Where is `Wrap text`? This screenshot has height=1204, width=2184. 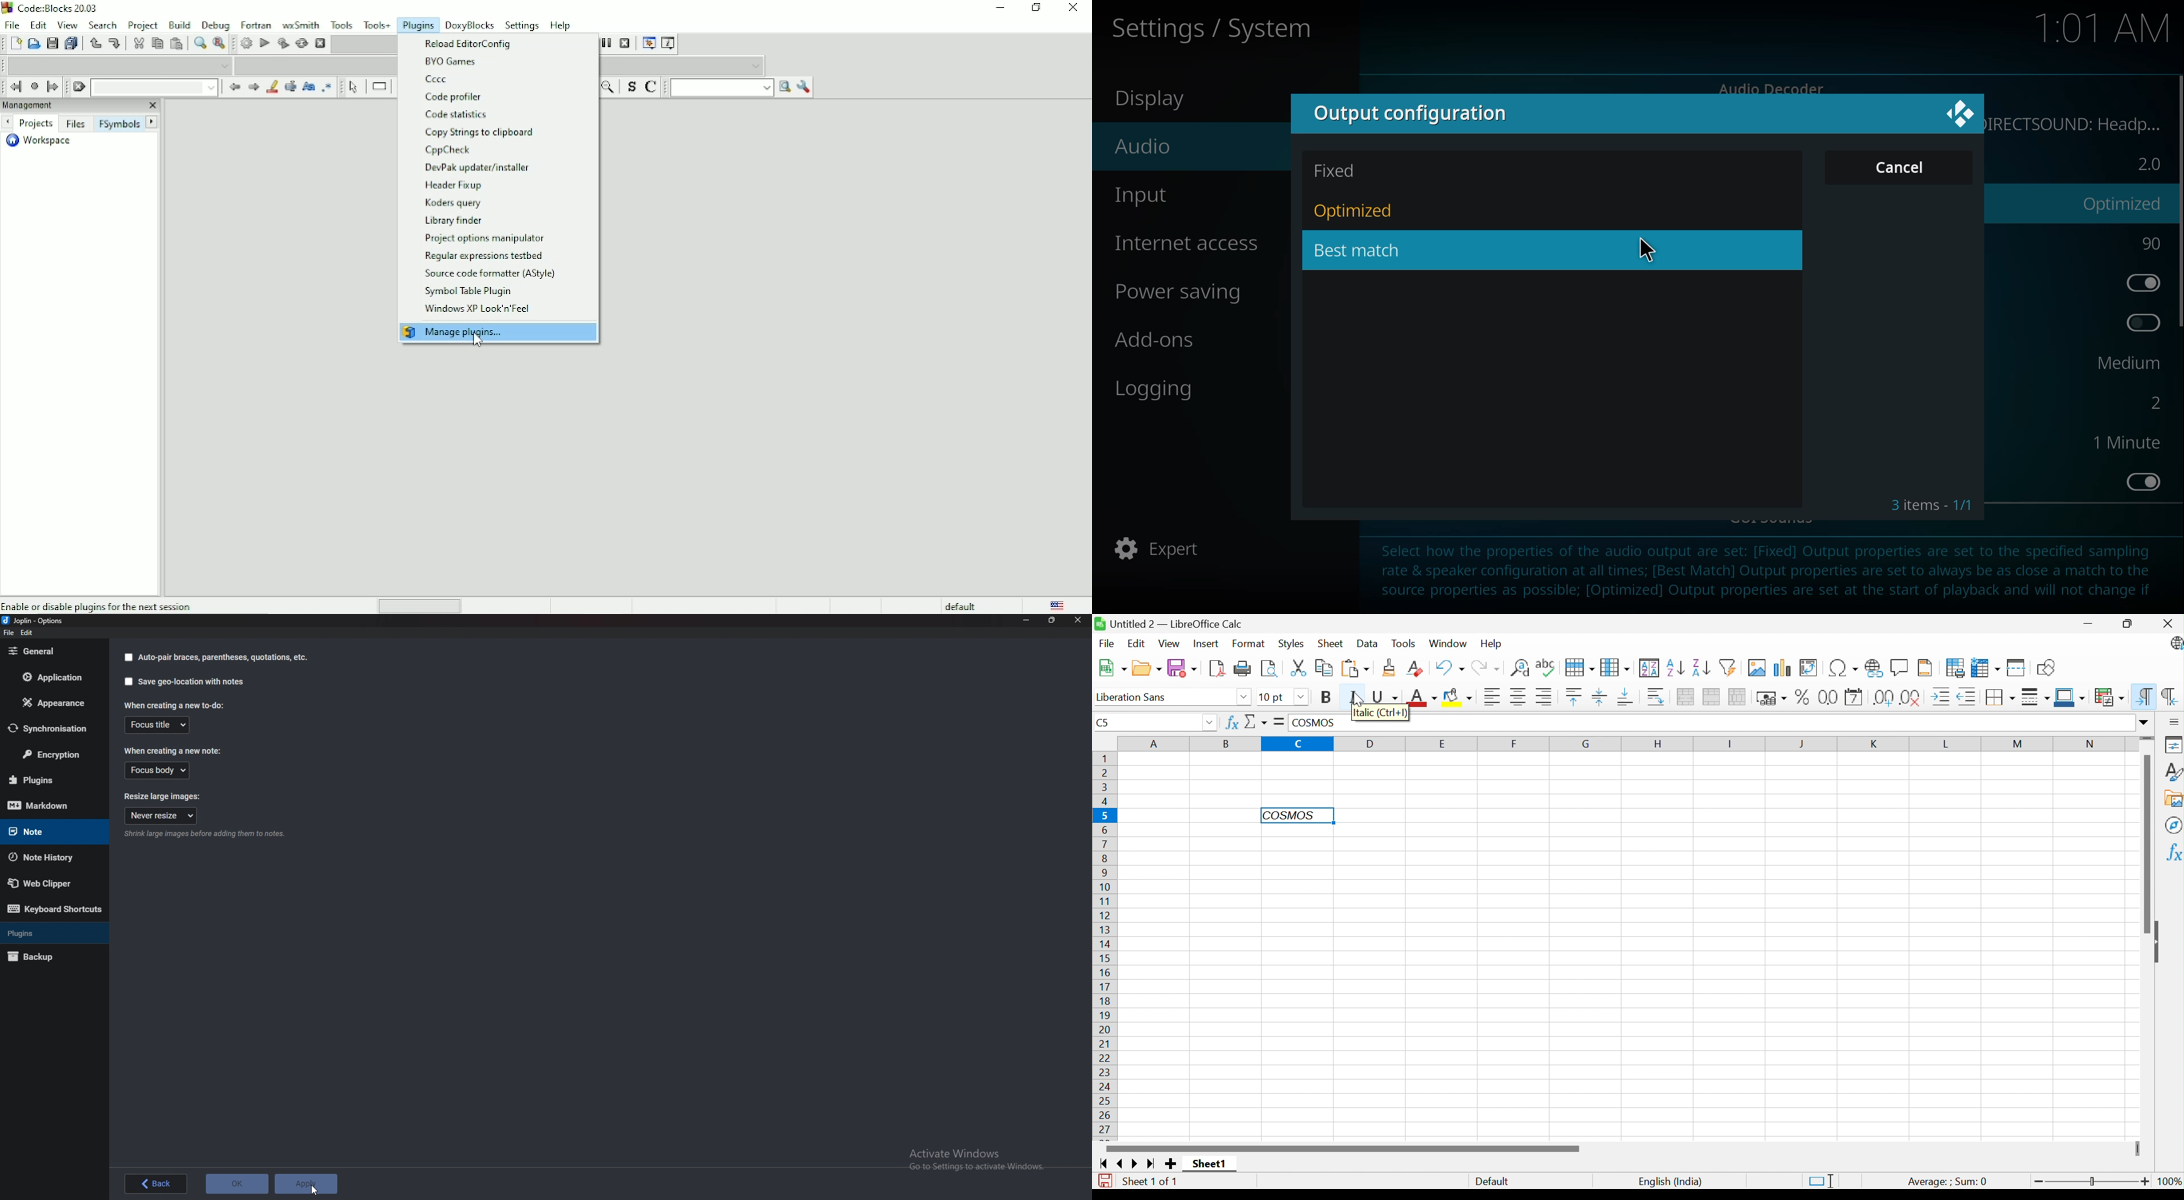
Wrap text is located at coordinates (1656, 697).